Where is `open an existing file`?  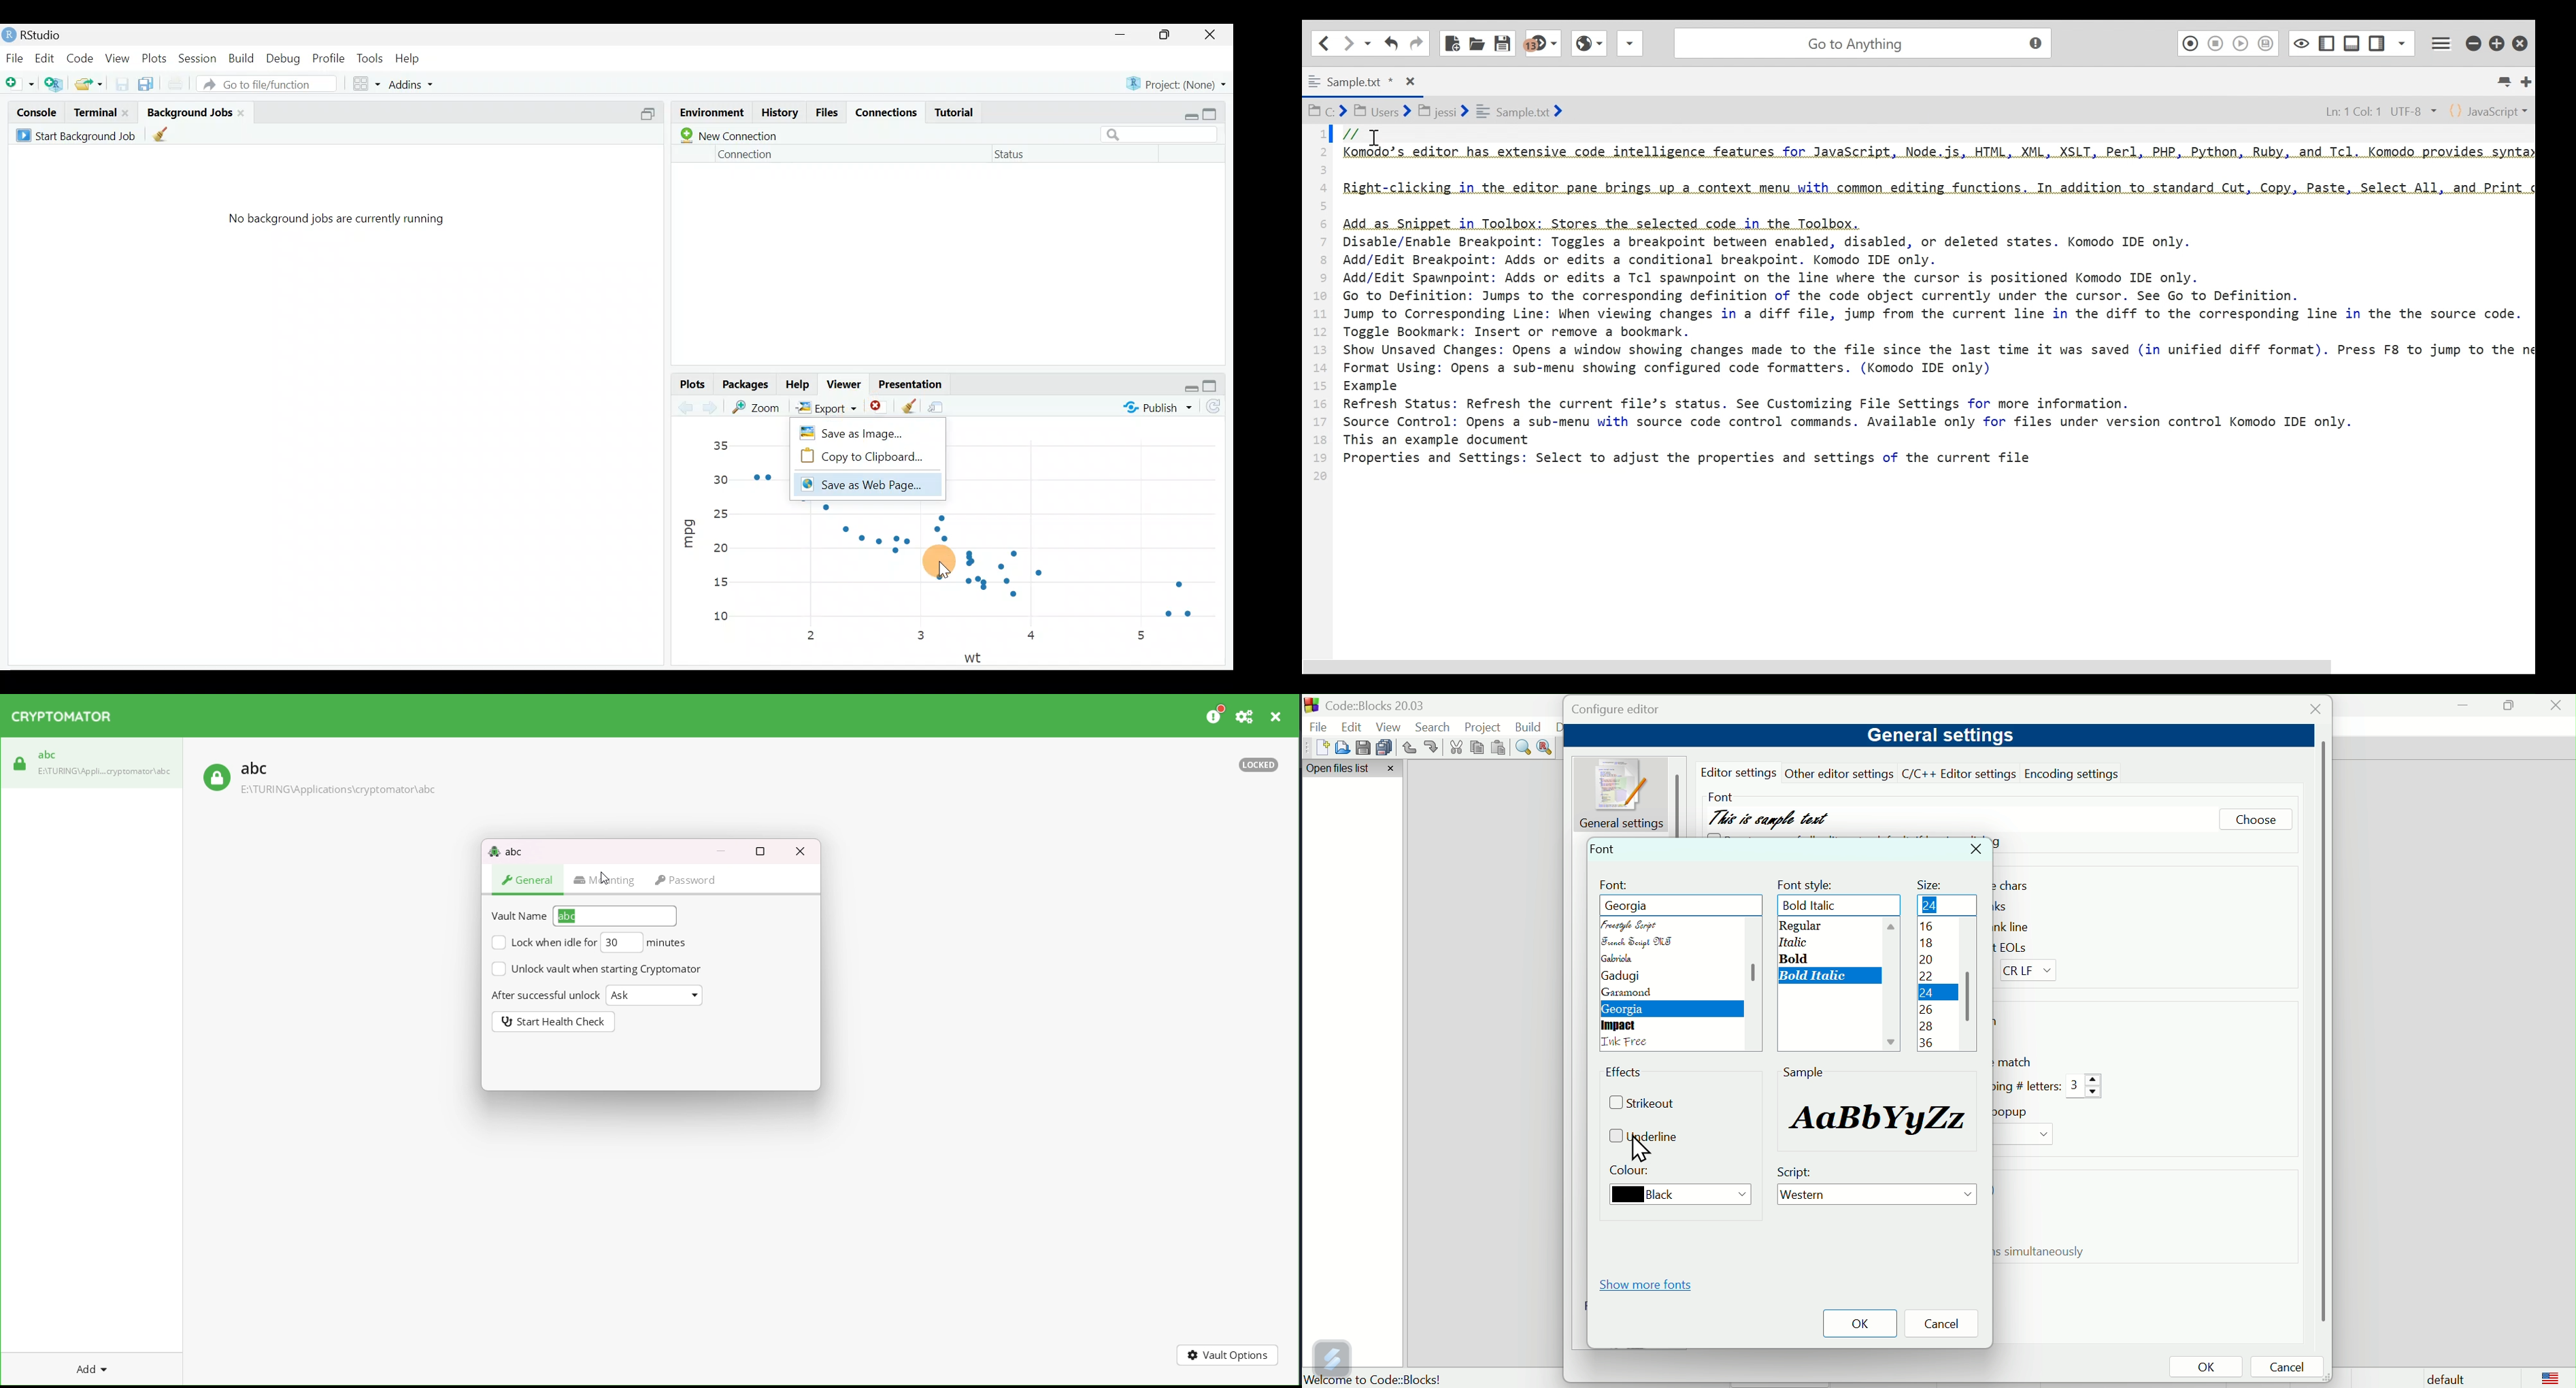
open an existing file is located at coordinates (90, 82).